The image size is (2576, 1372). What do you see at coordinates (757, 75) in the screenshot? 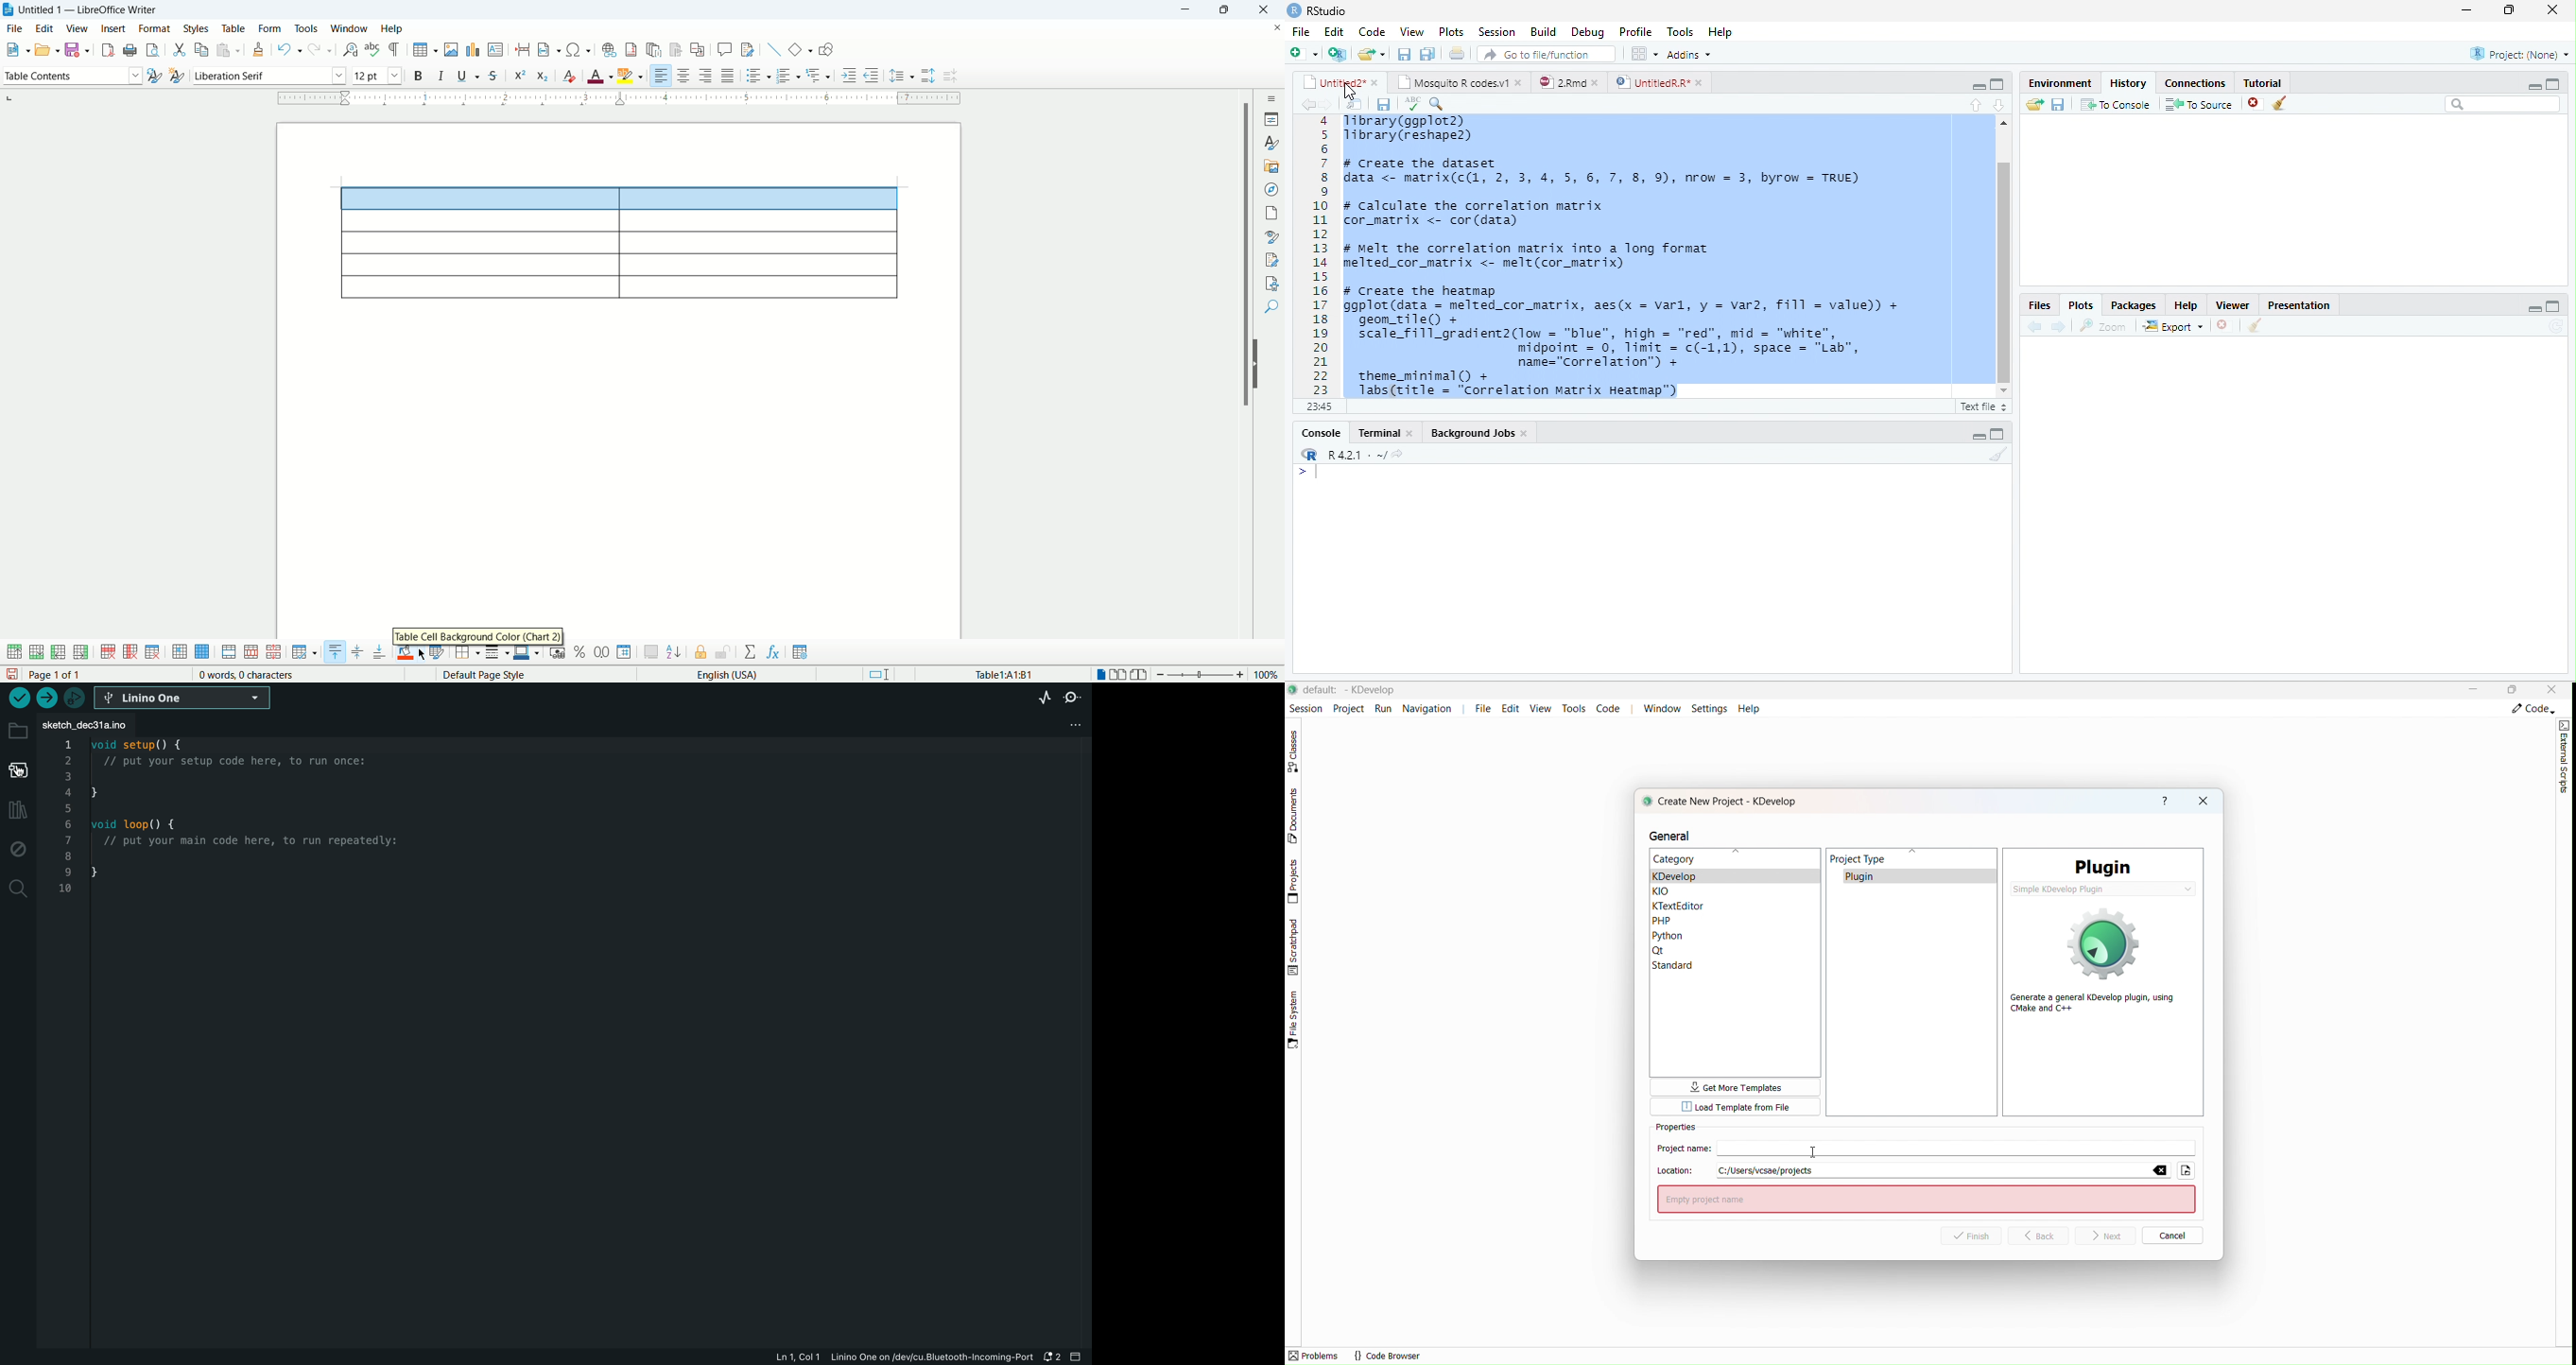
I see `unordered list` at bounding box center [757, 75].